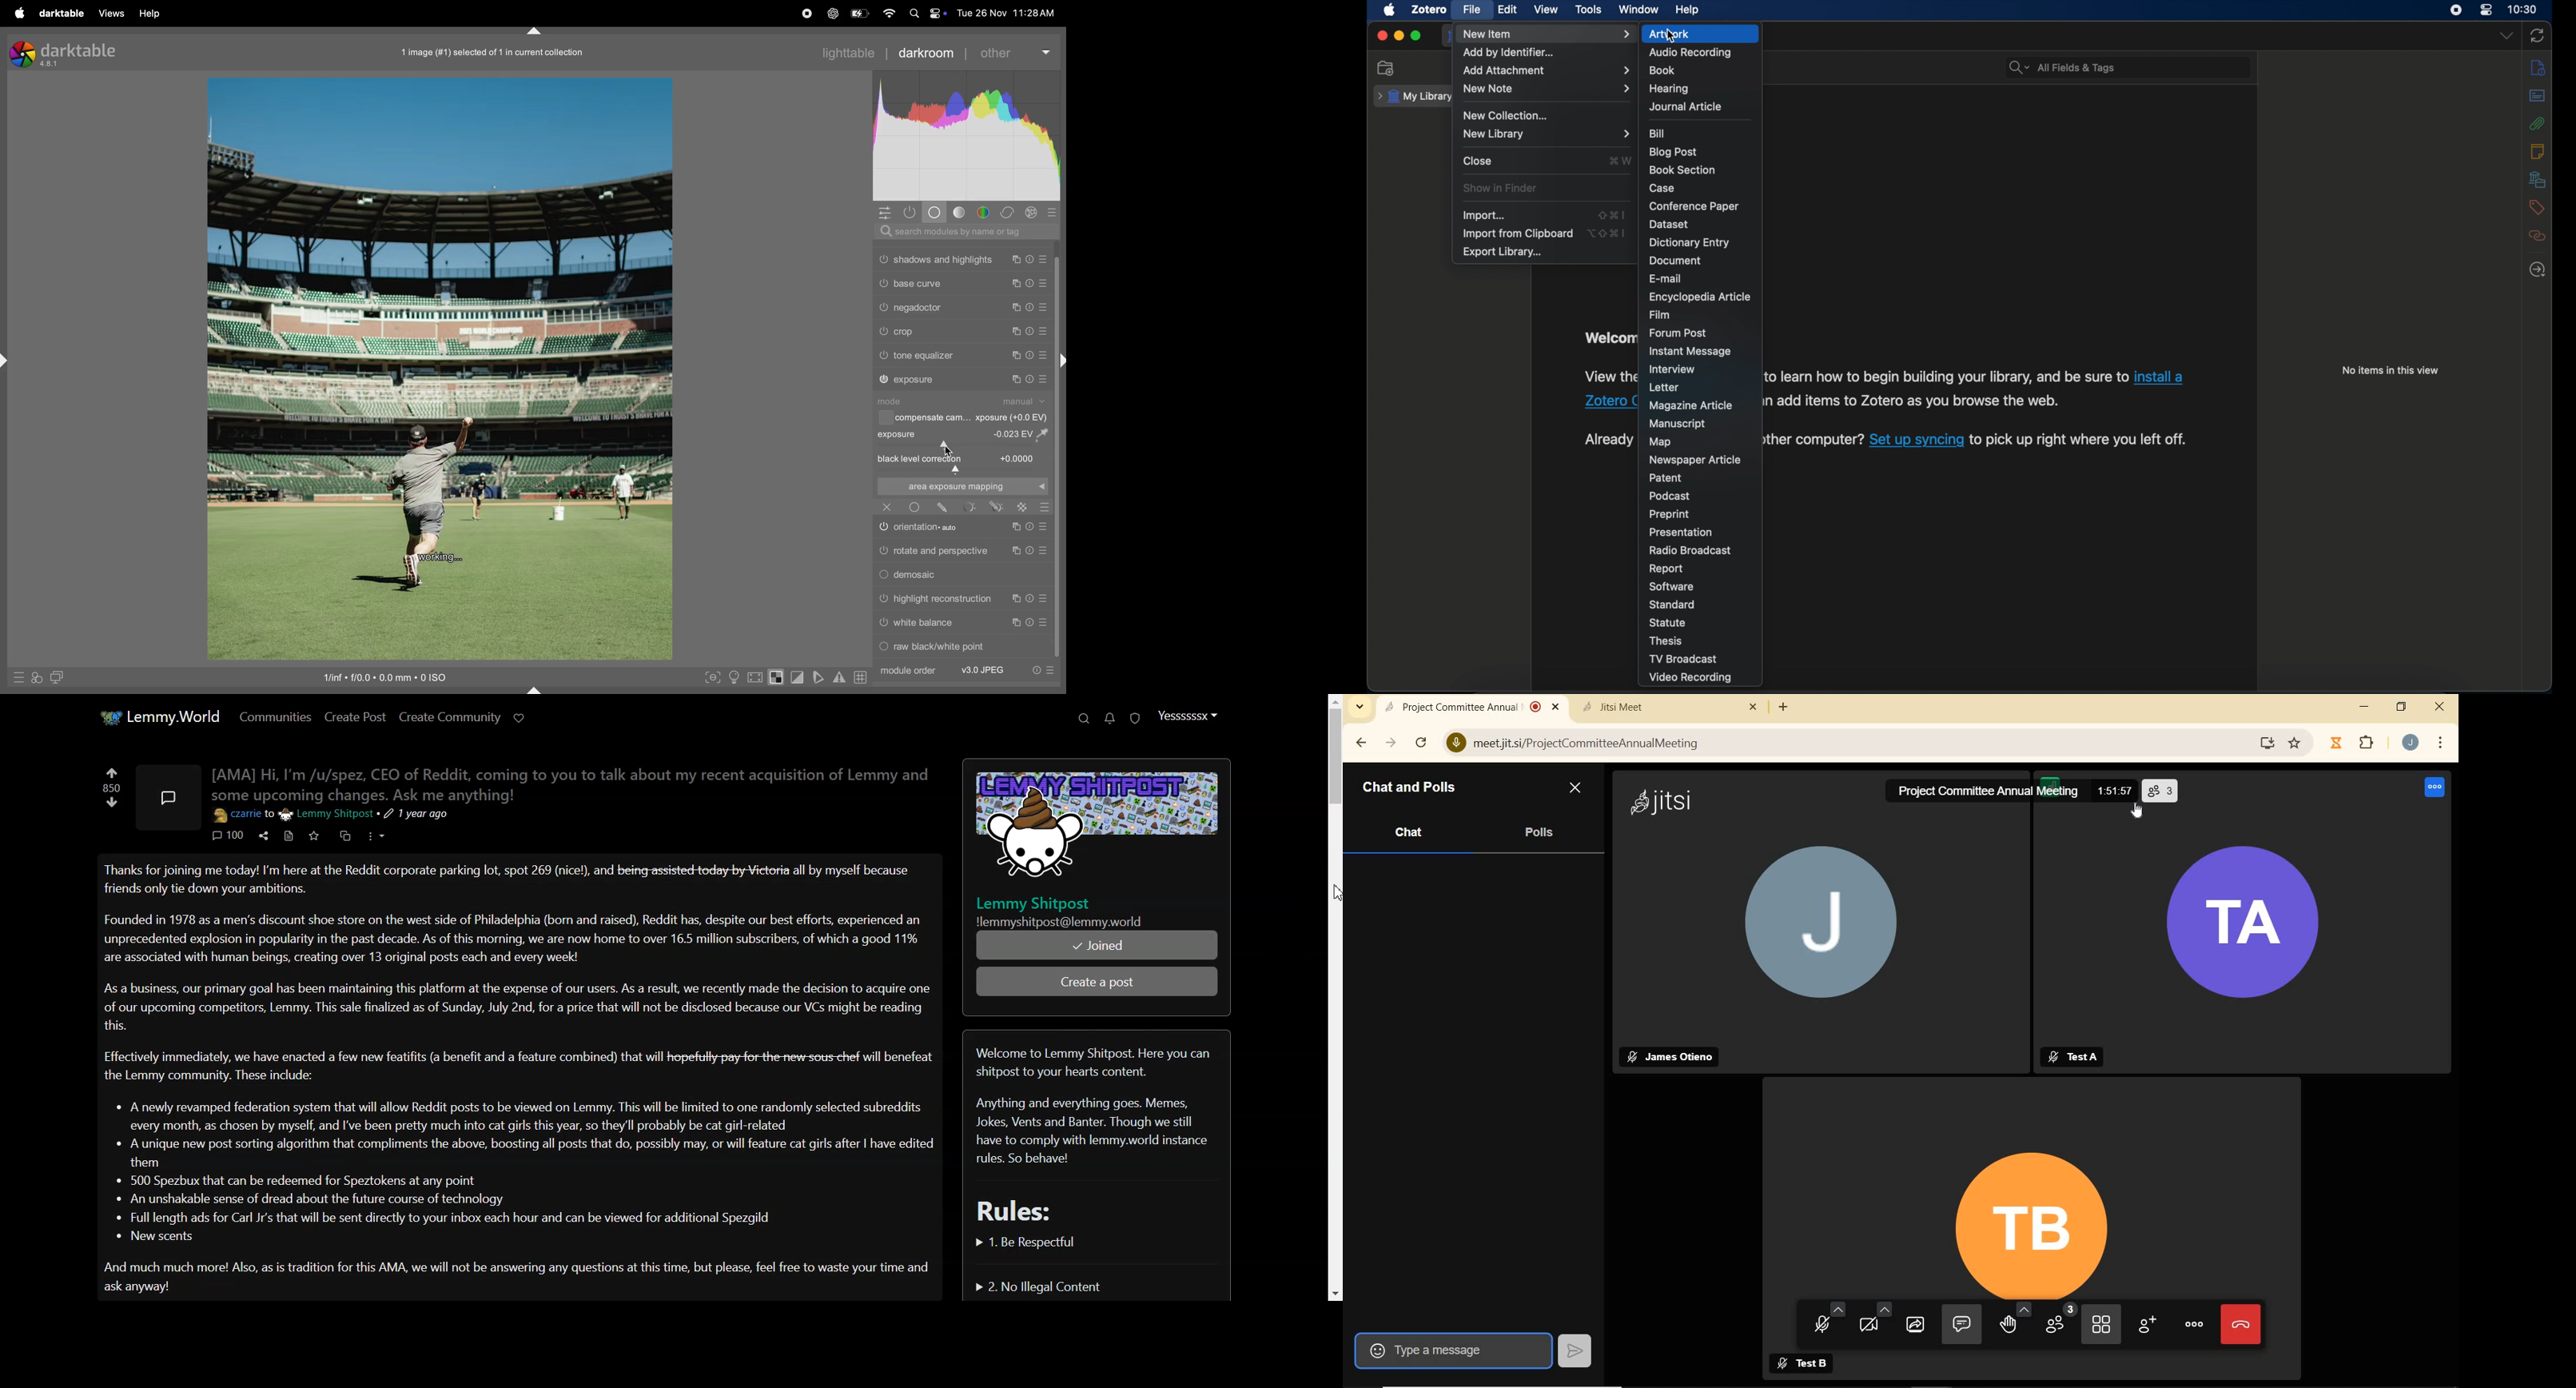  I want to click on participant's Profile Picture, so click(2262, 944).